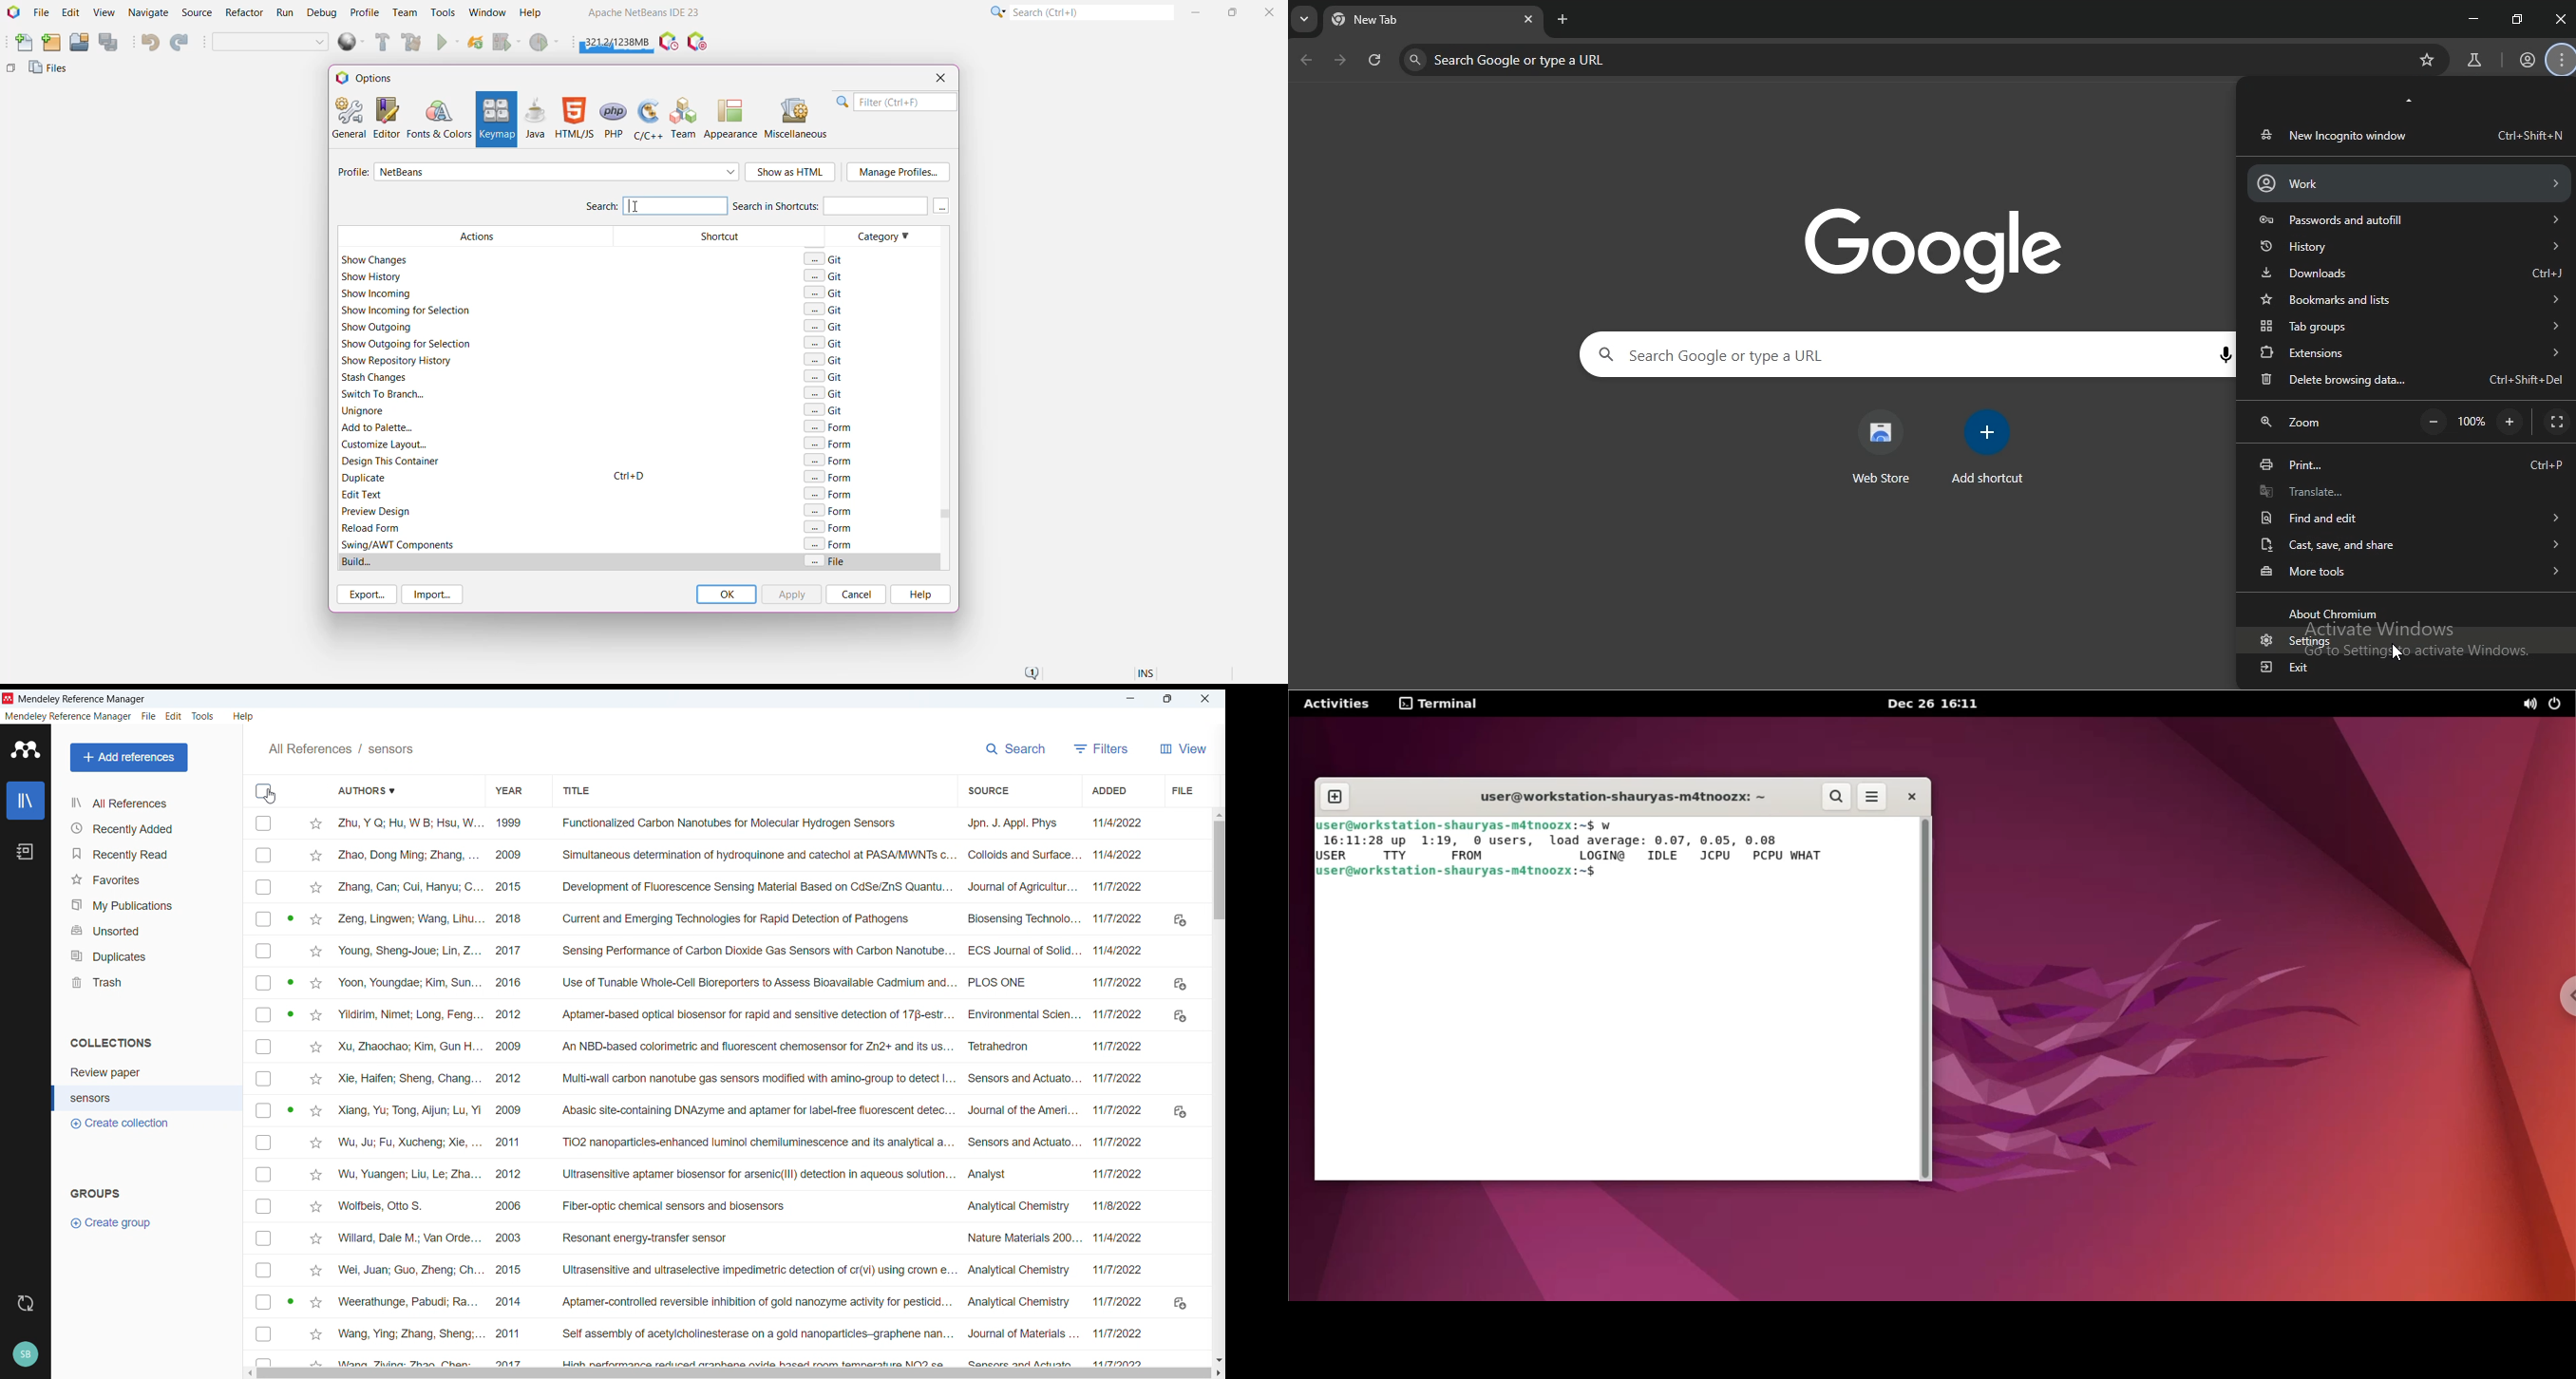 This screenshot has width=2576, height=1400. I want to click on Activities, so click(1338, 704).